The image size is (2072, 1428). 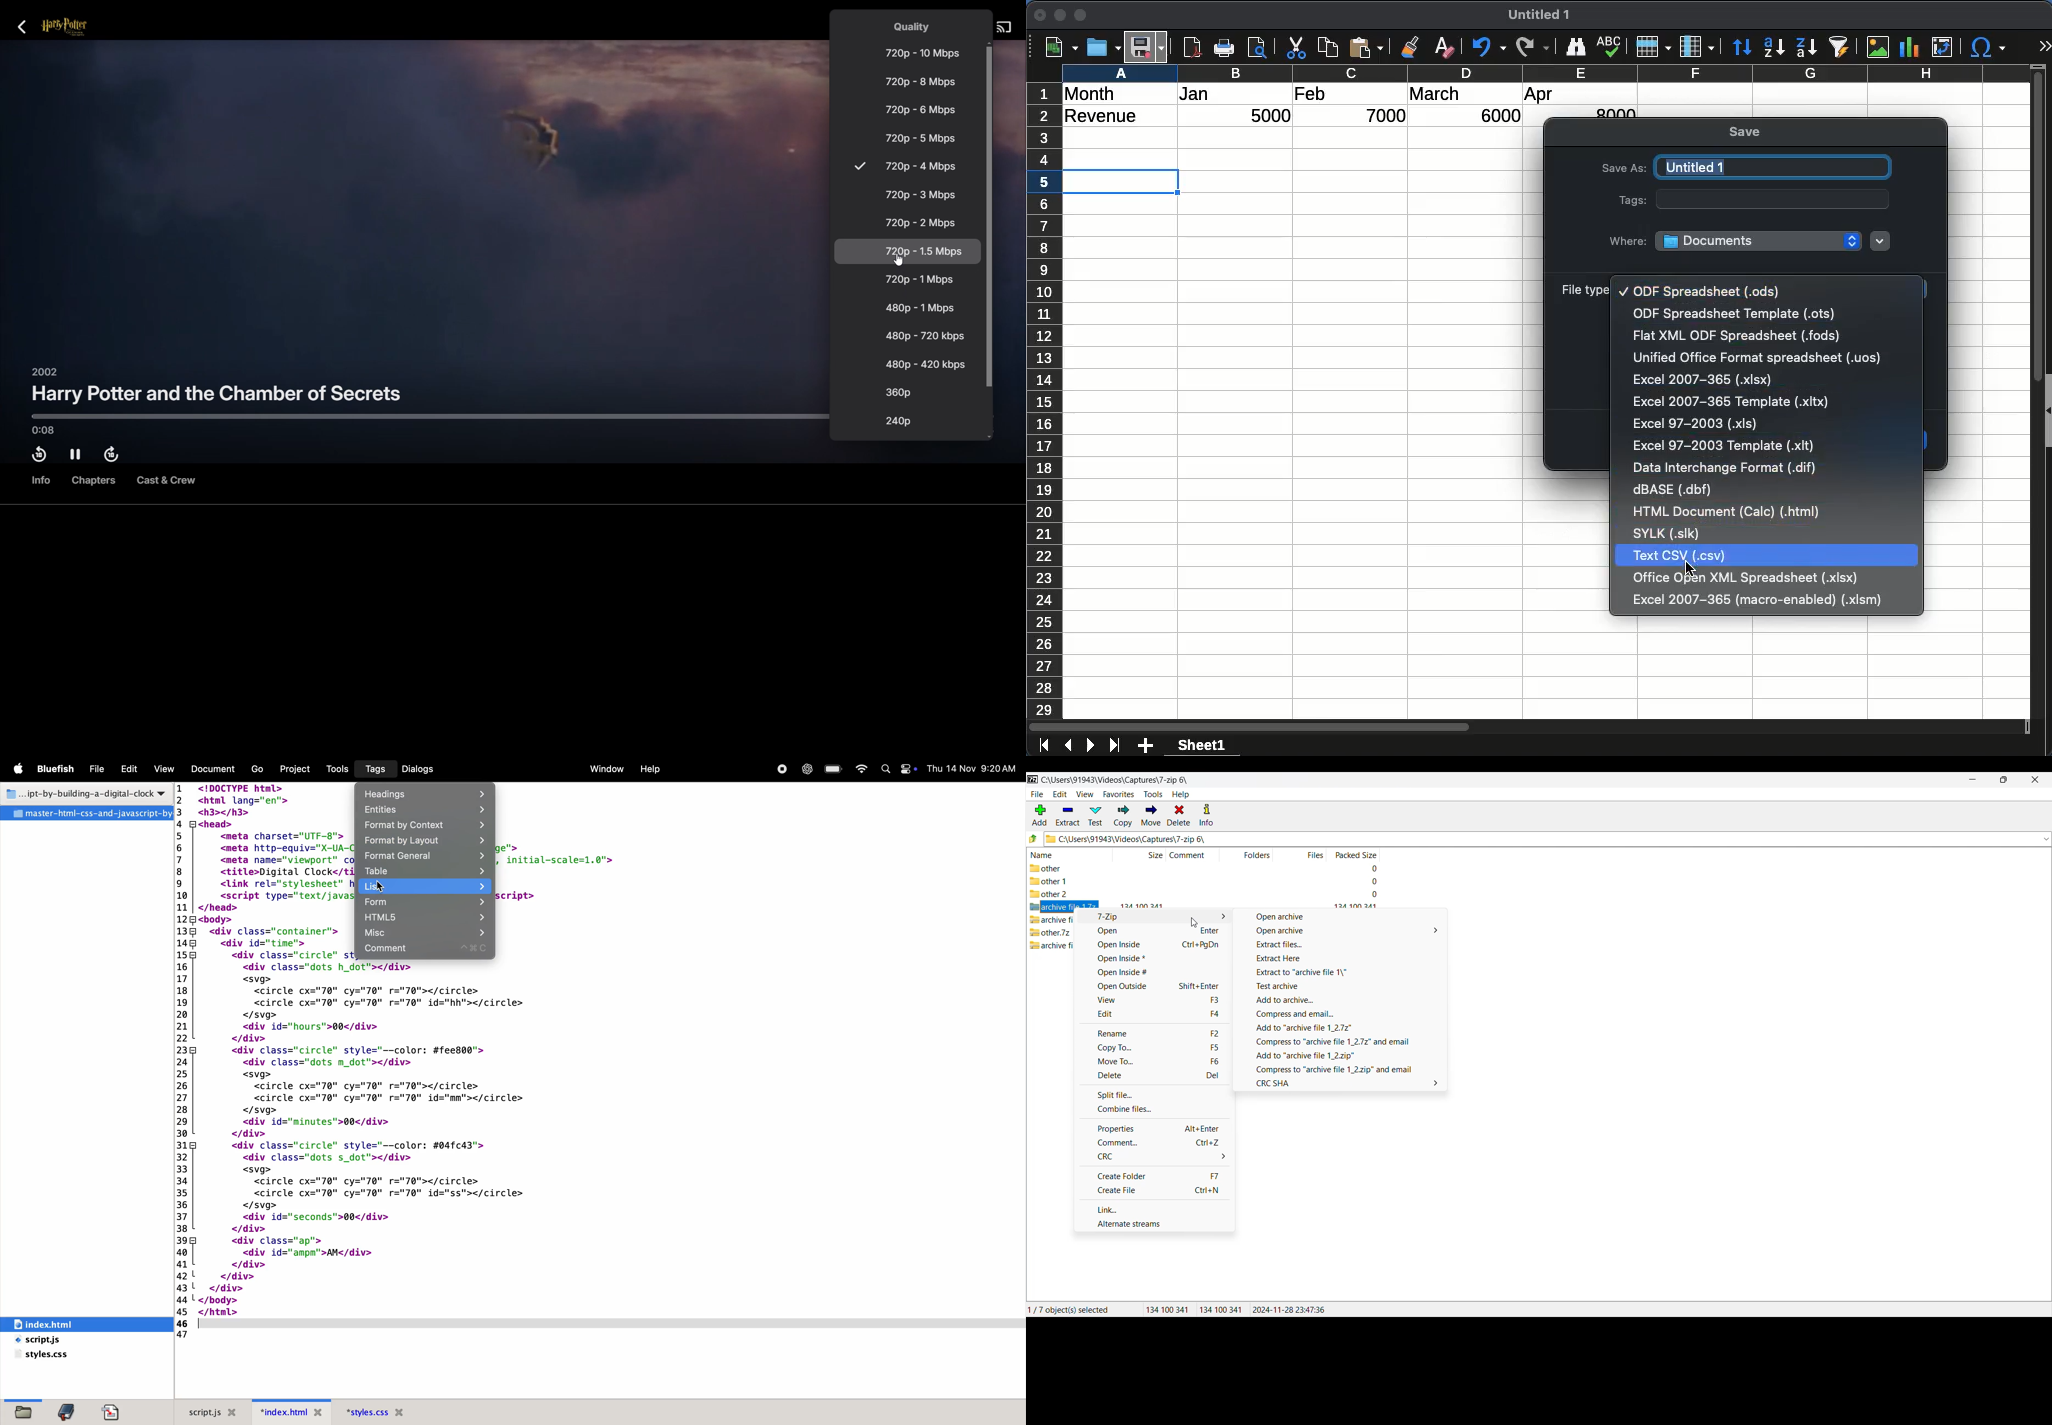 I want to click on Cut, so click(x=1296, y=48).